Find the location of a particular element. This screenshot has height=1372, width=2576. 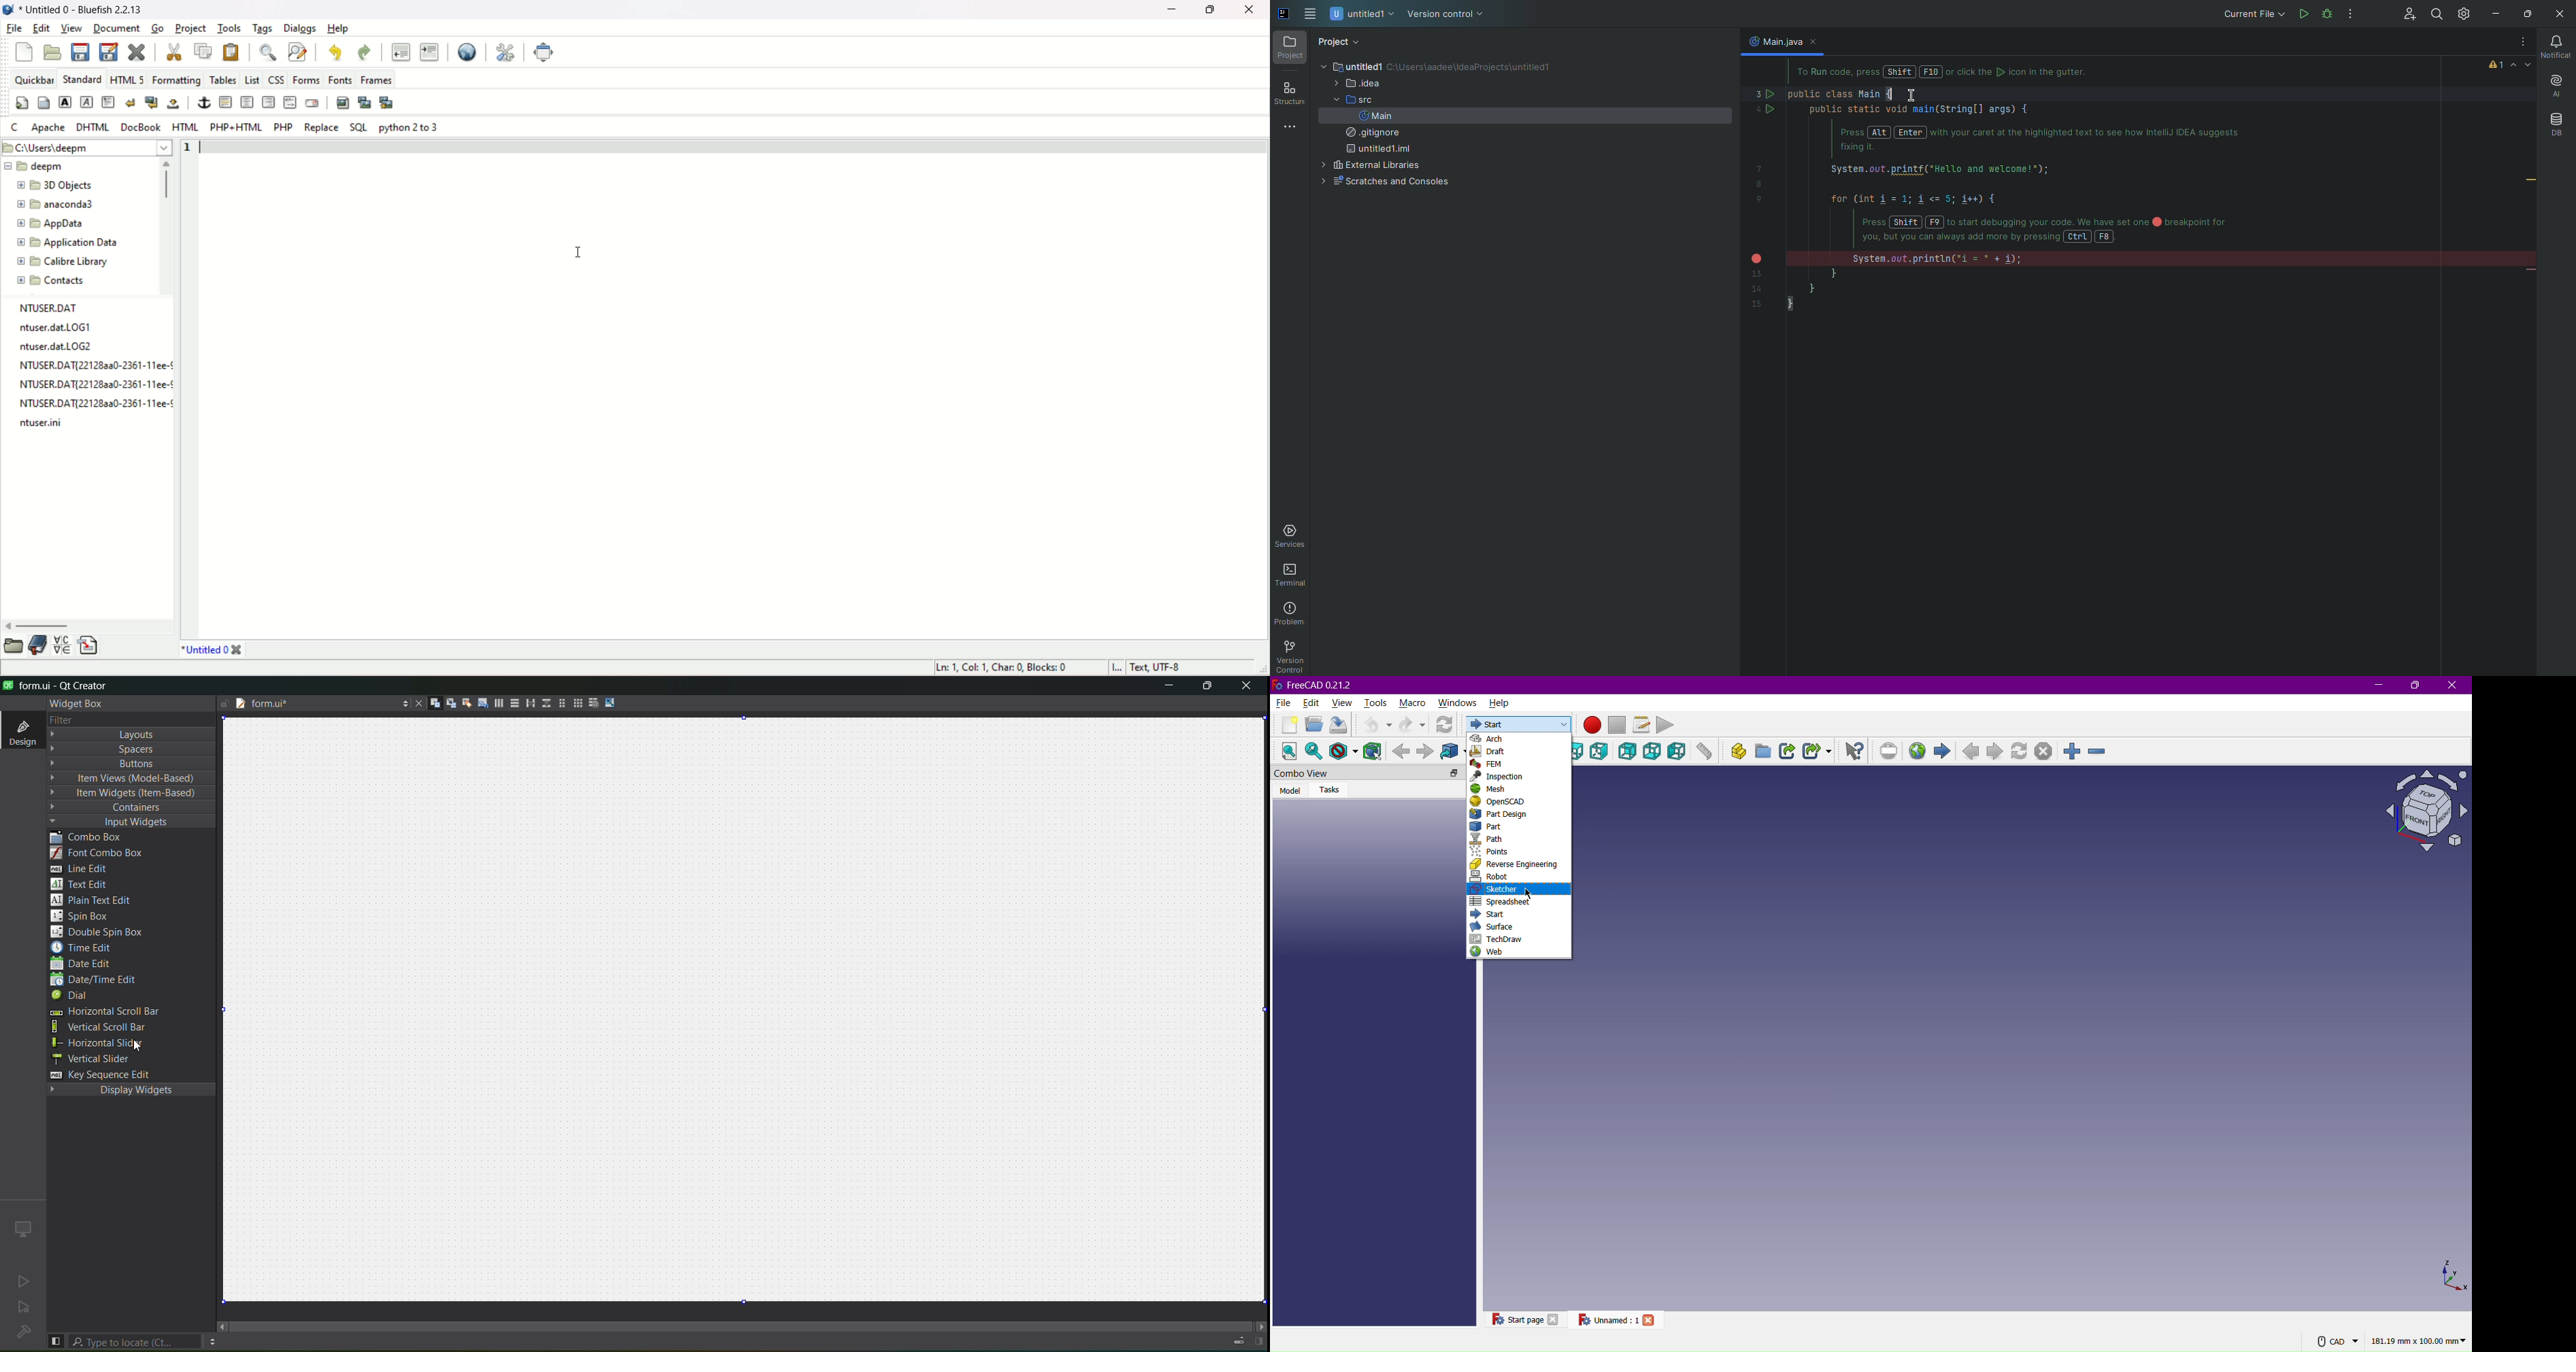

widgets is located at coordinates (429, 704).